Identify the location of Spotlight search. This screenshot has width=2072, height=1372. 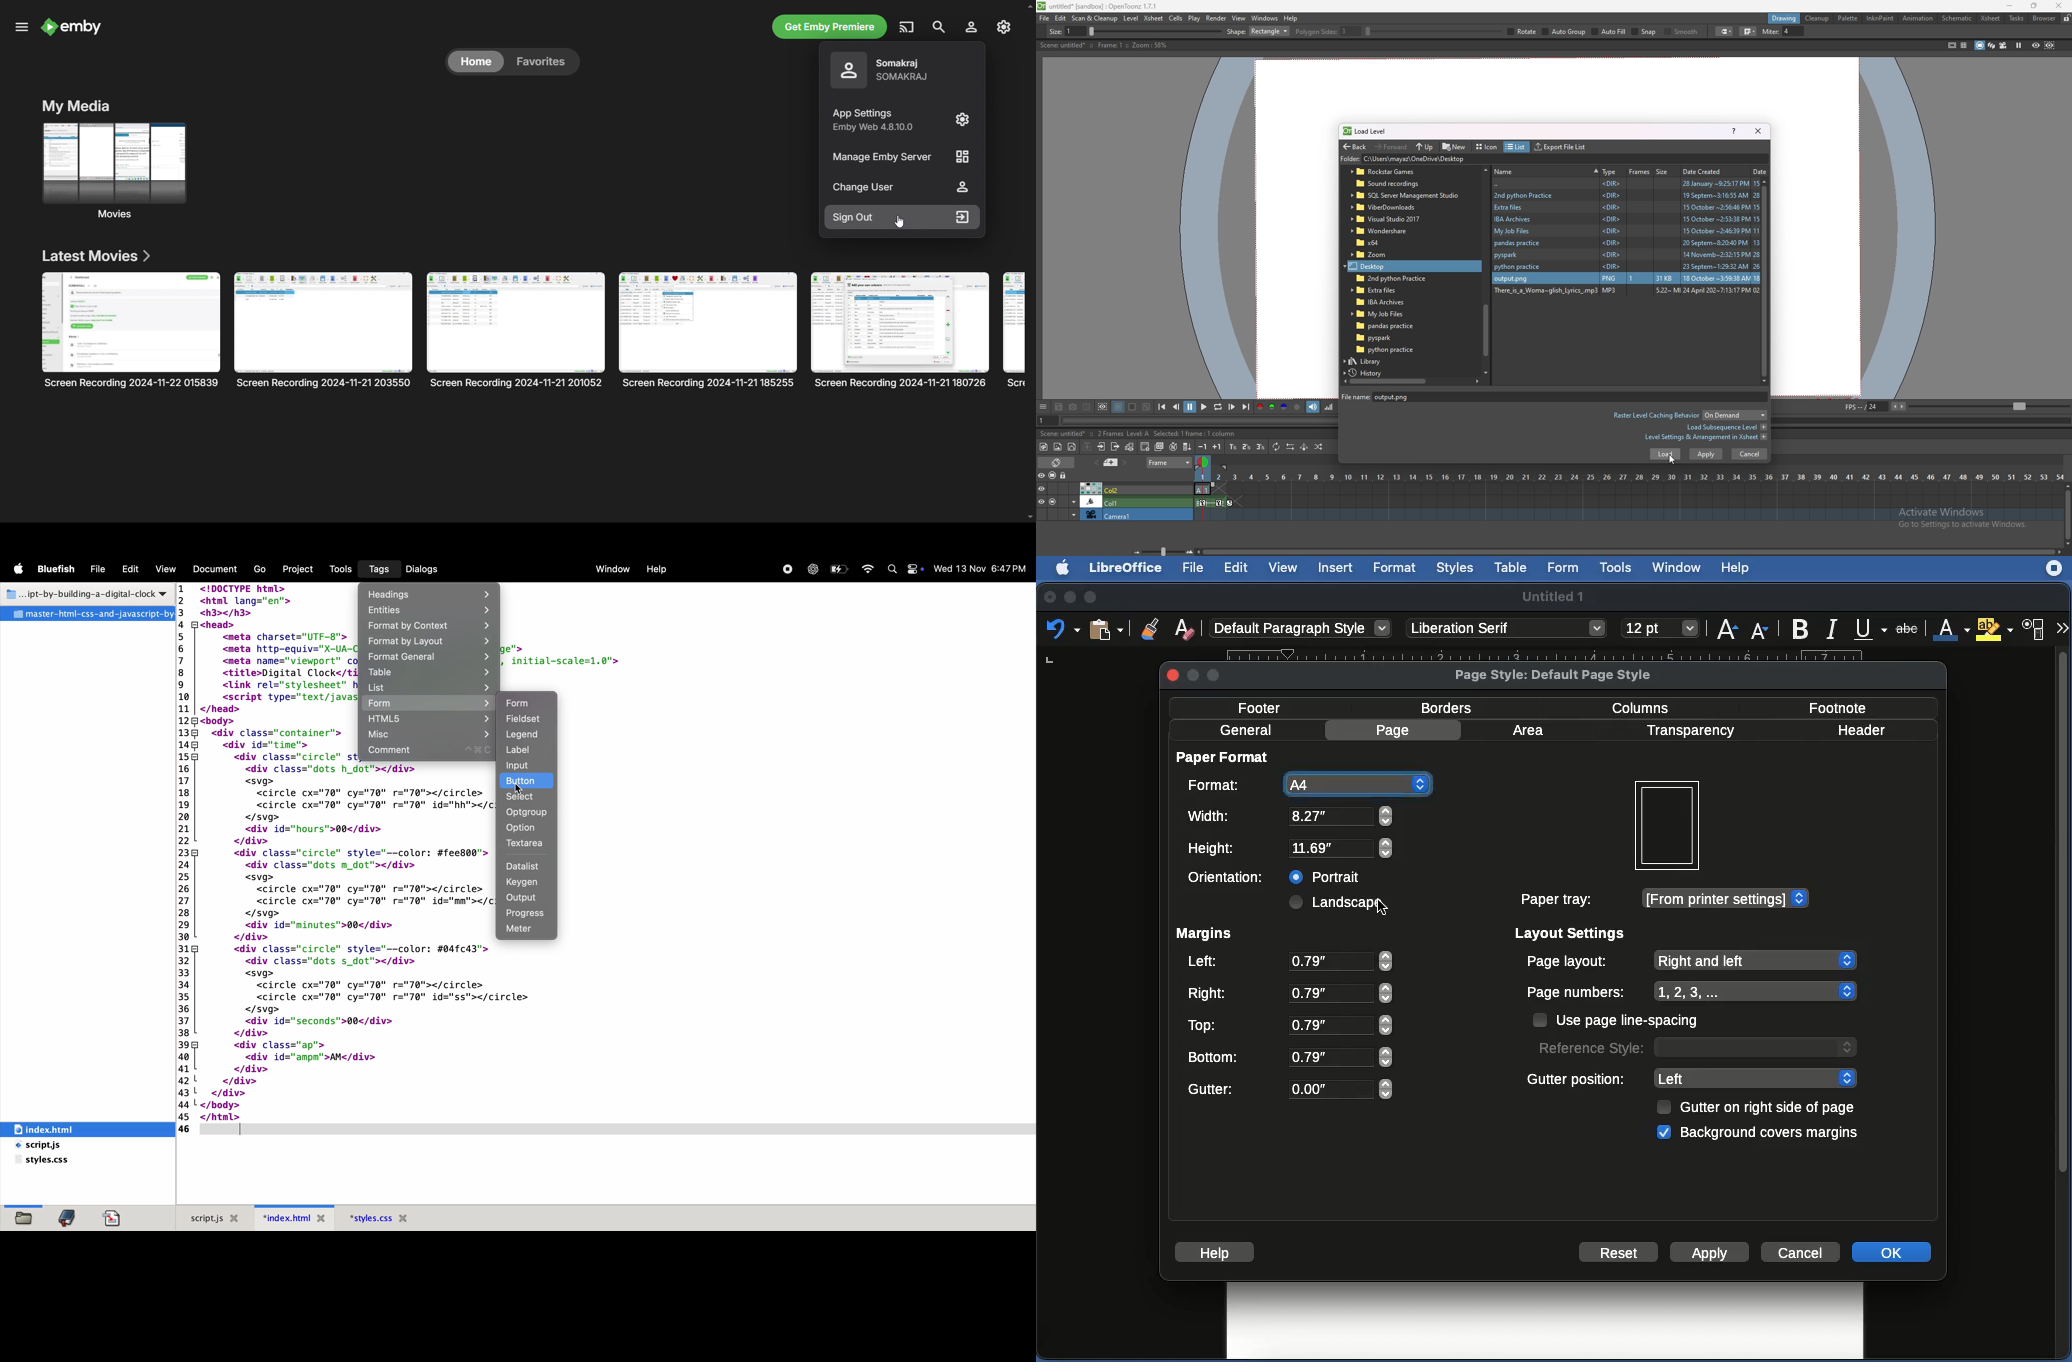
(893, 569).